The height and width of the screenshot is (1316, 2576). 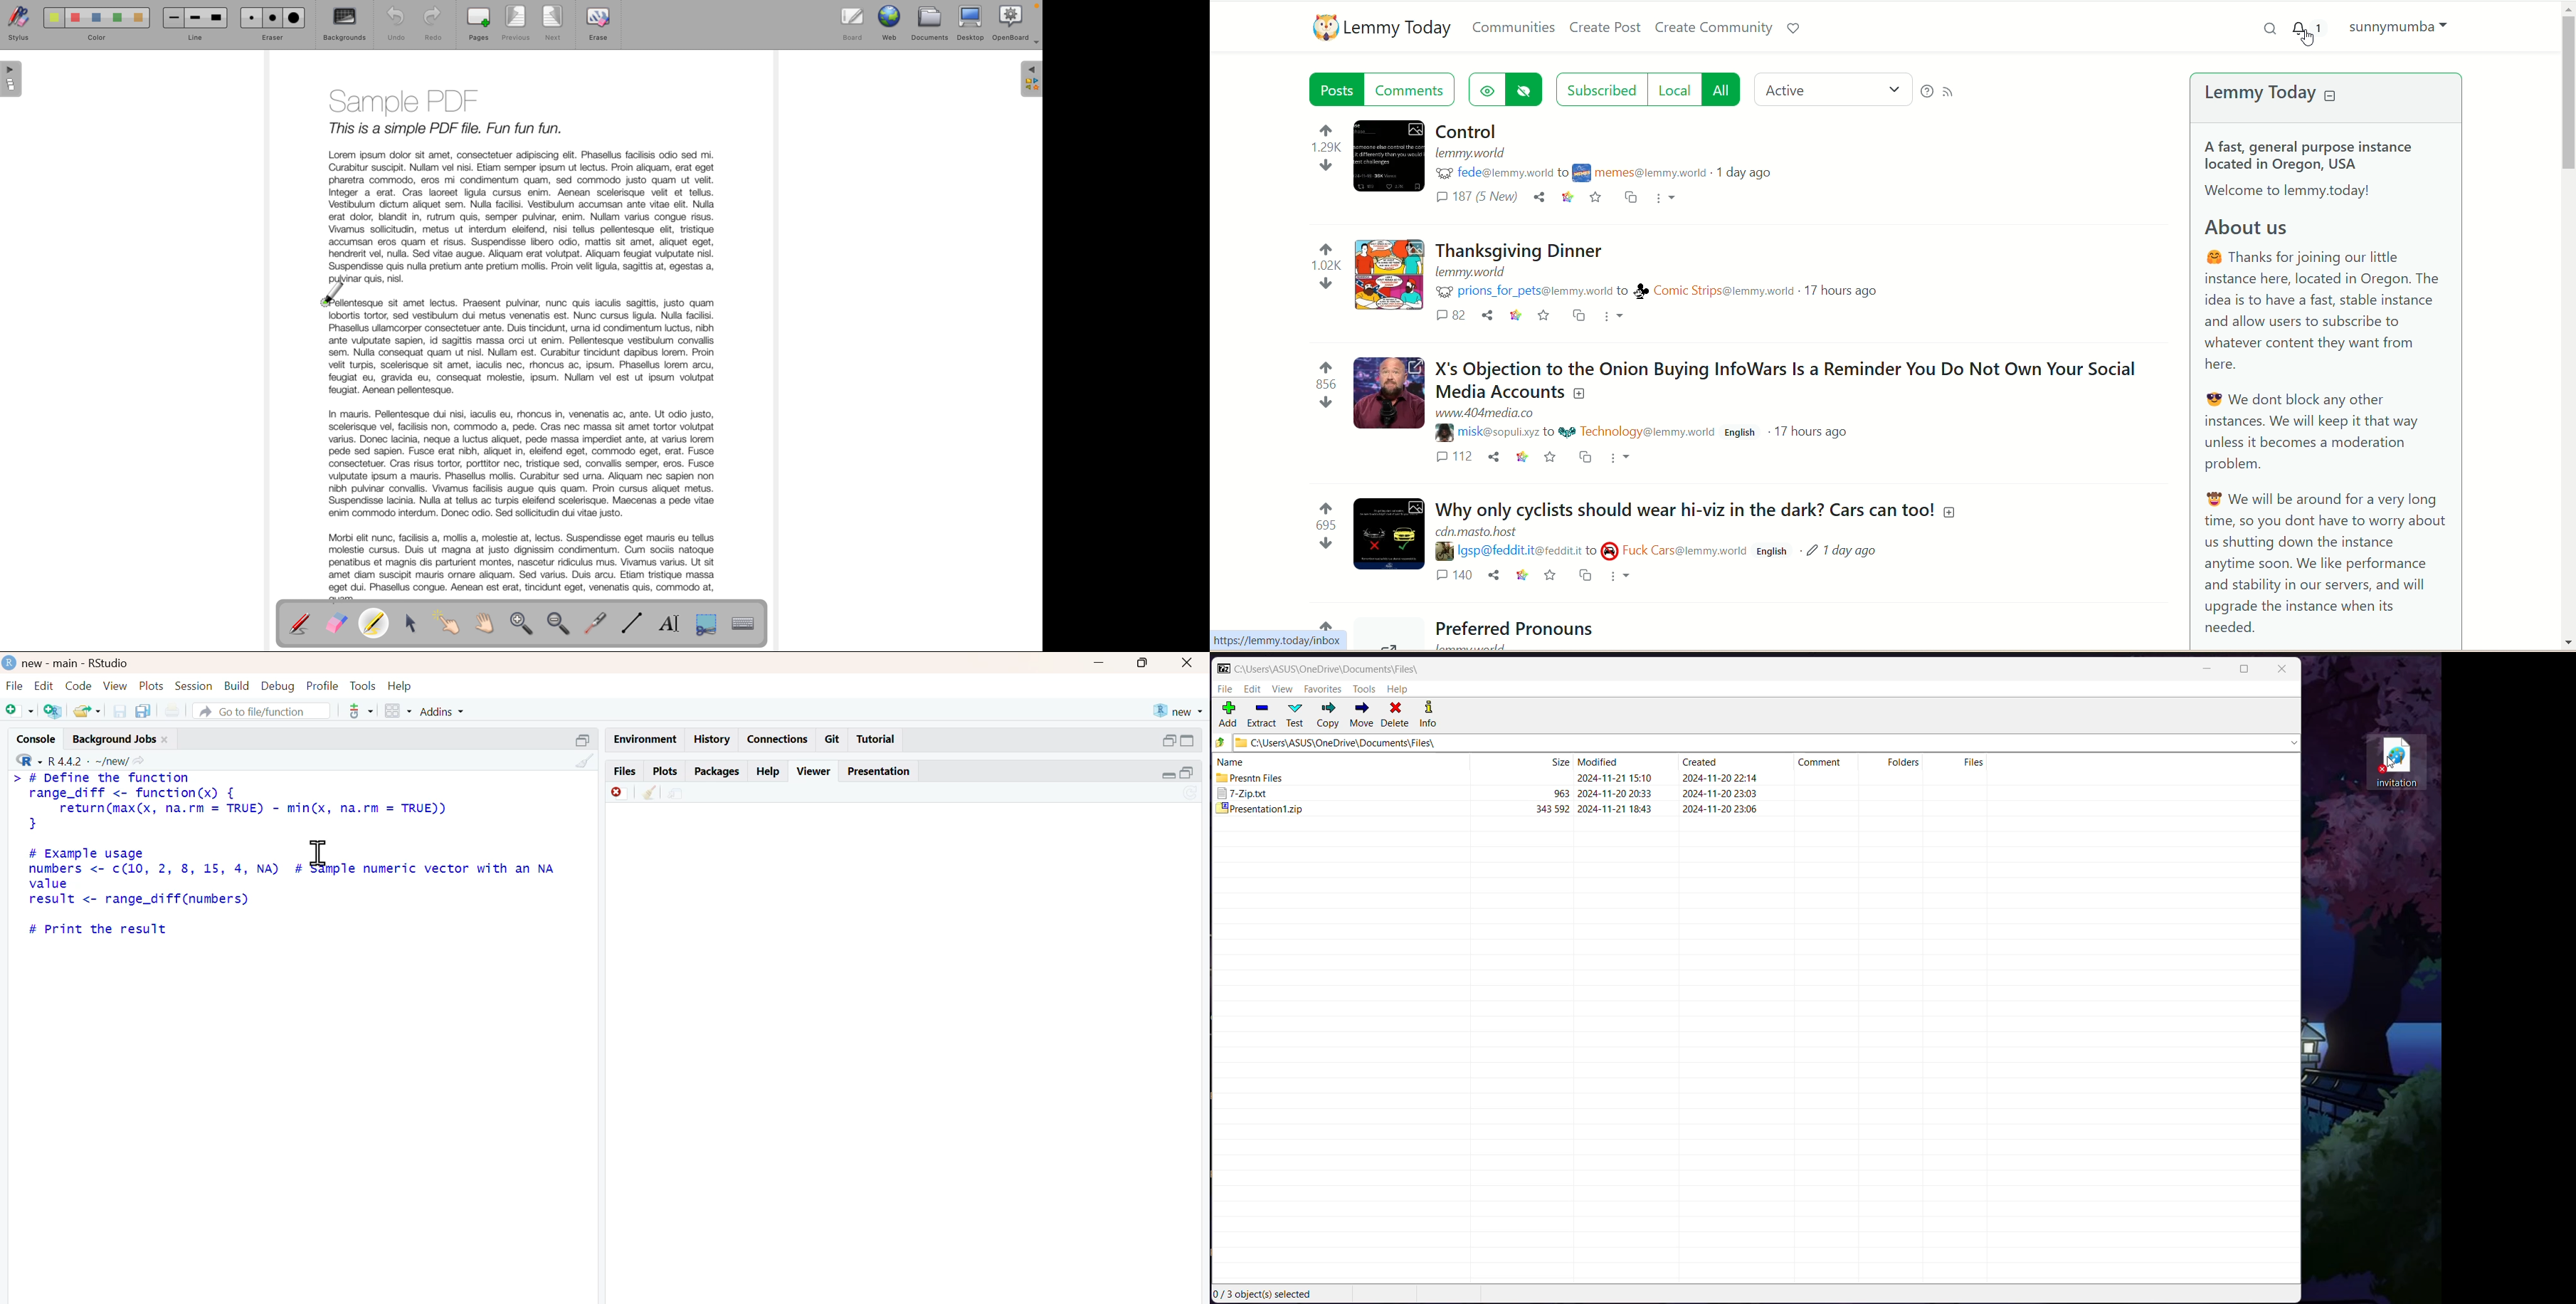 What do you see at coordinates (21, 711) in the screenshot?
I see `add file as` at bounding box center [21, 711].